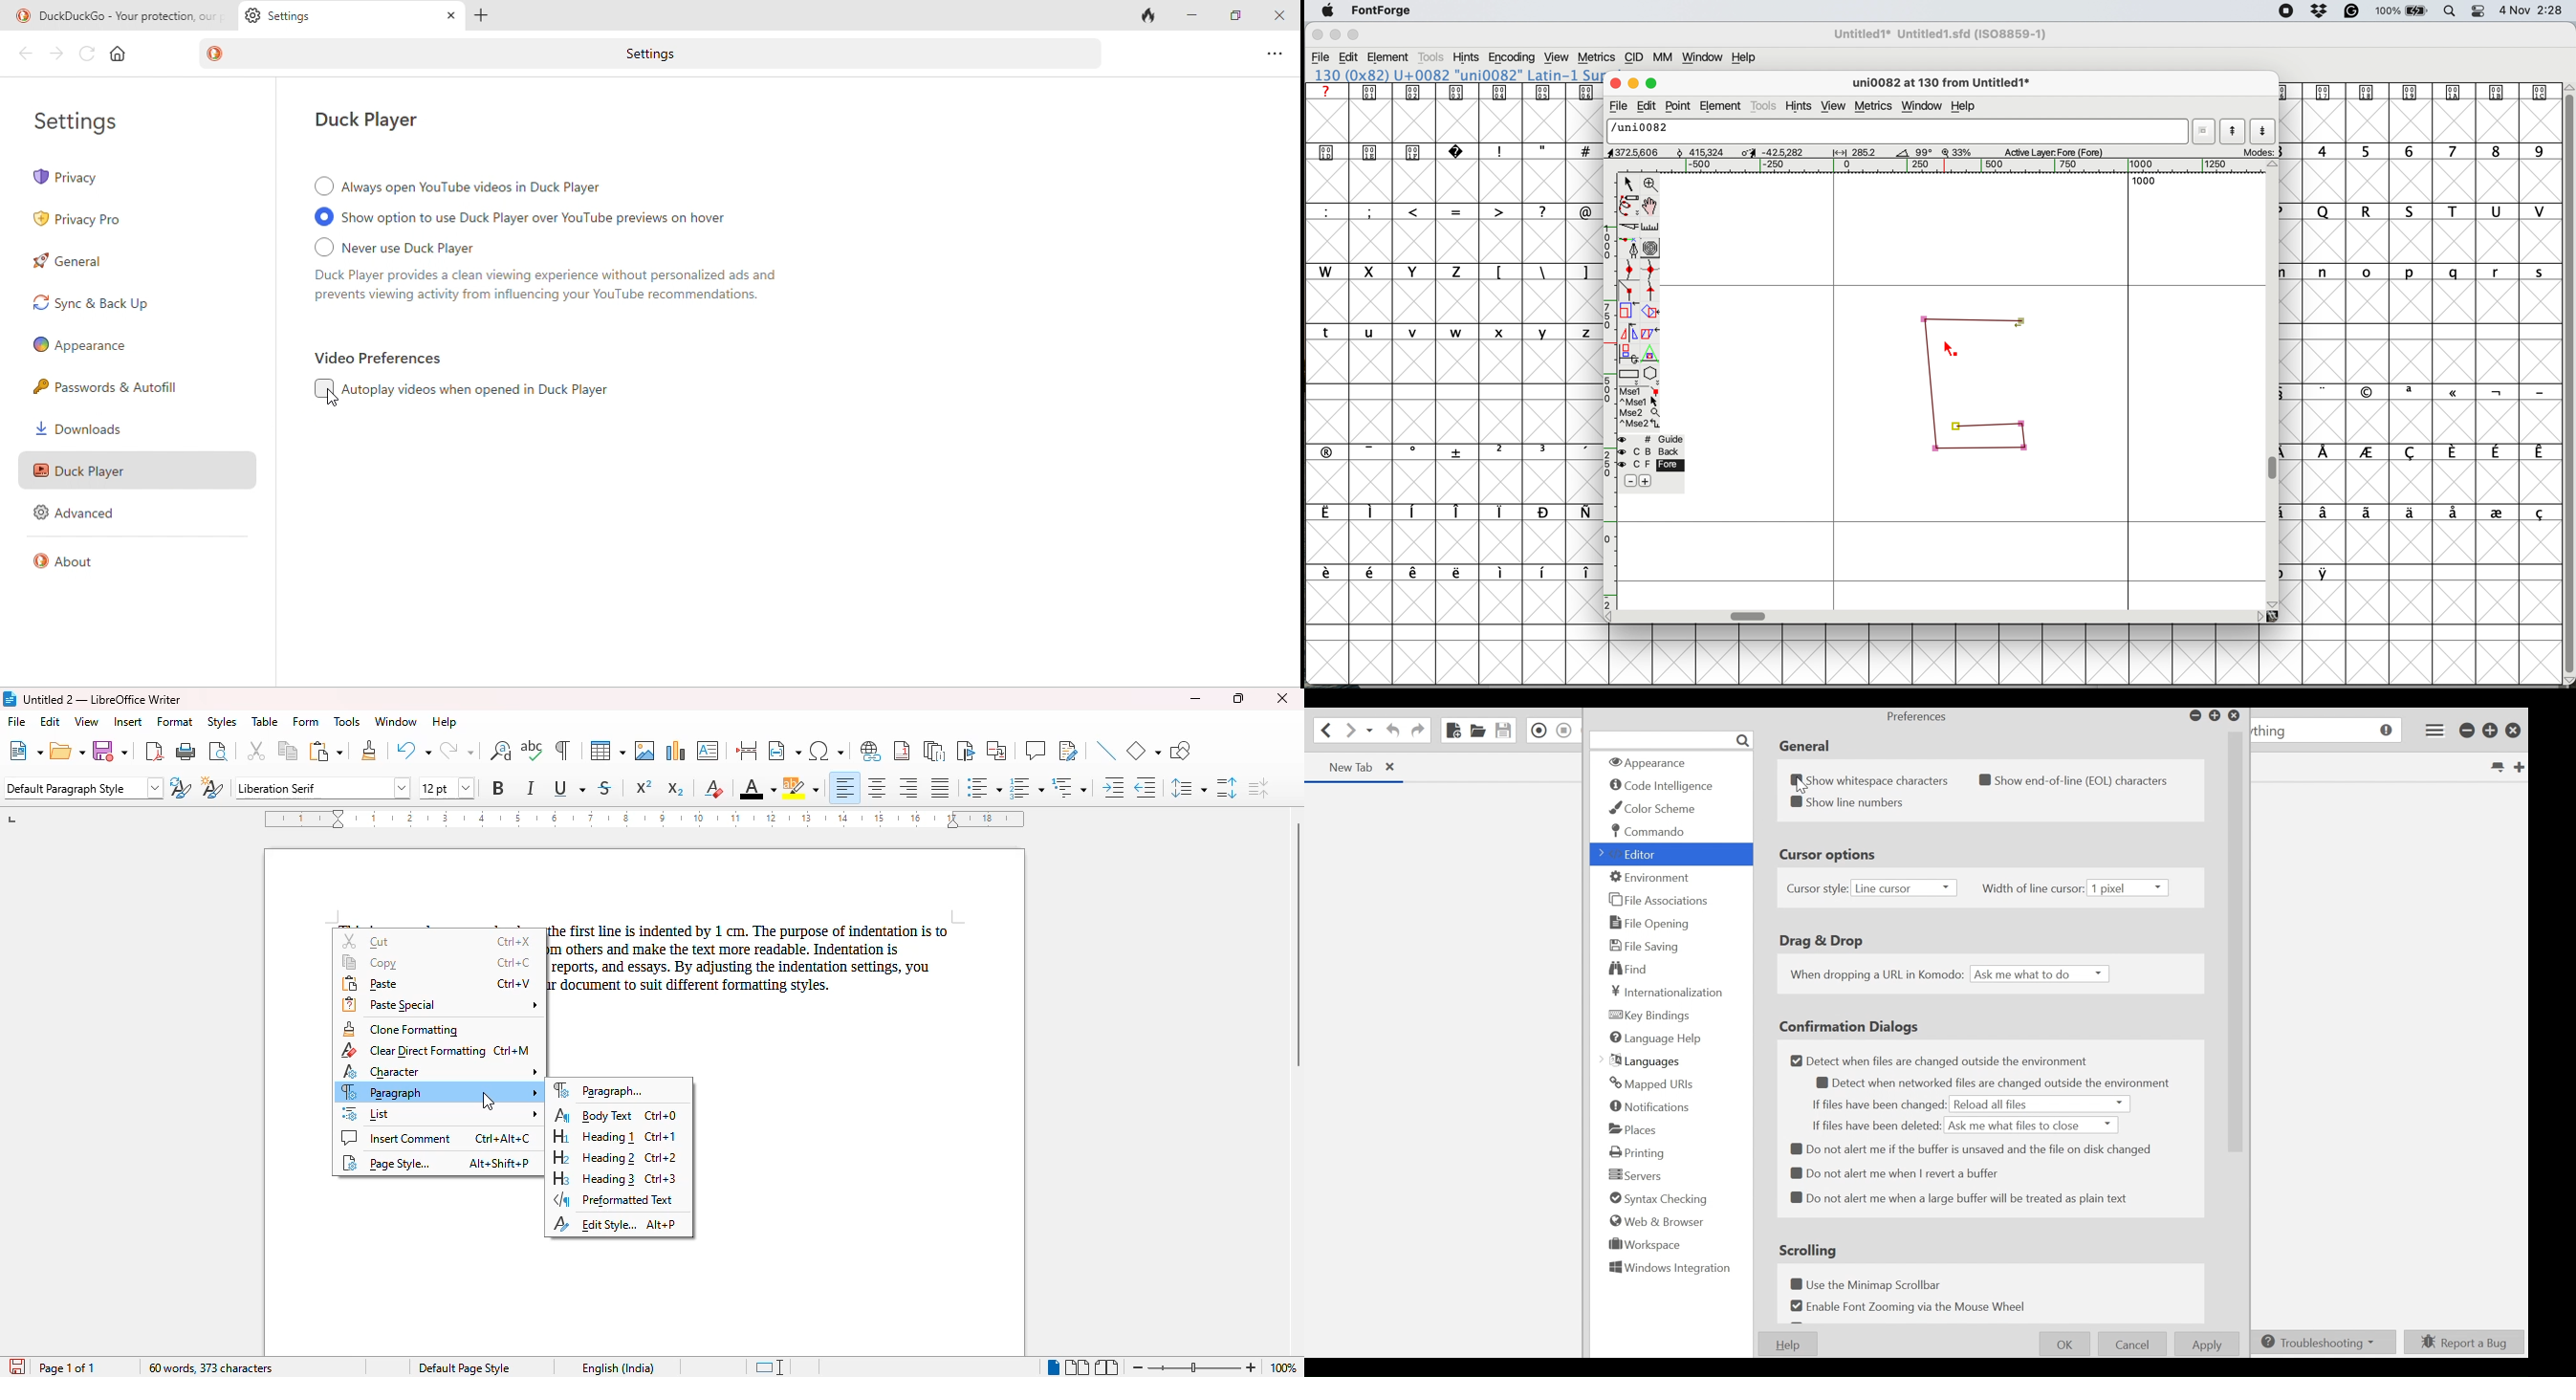 The width and height of the screenshot is (2576, 1400). I want to click on maximise, so click(1653, 81).